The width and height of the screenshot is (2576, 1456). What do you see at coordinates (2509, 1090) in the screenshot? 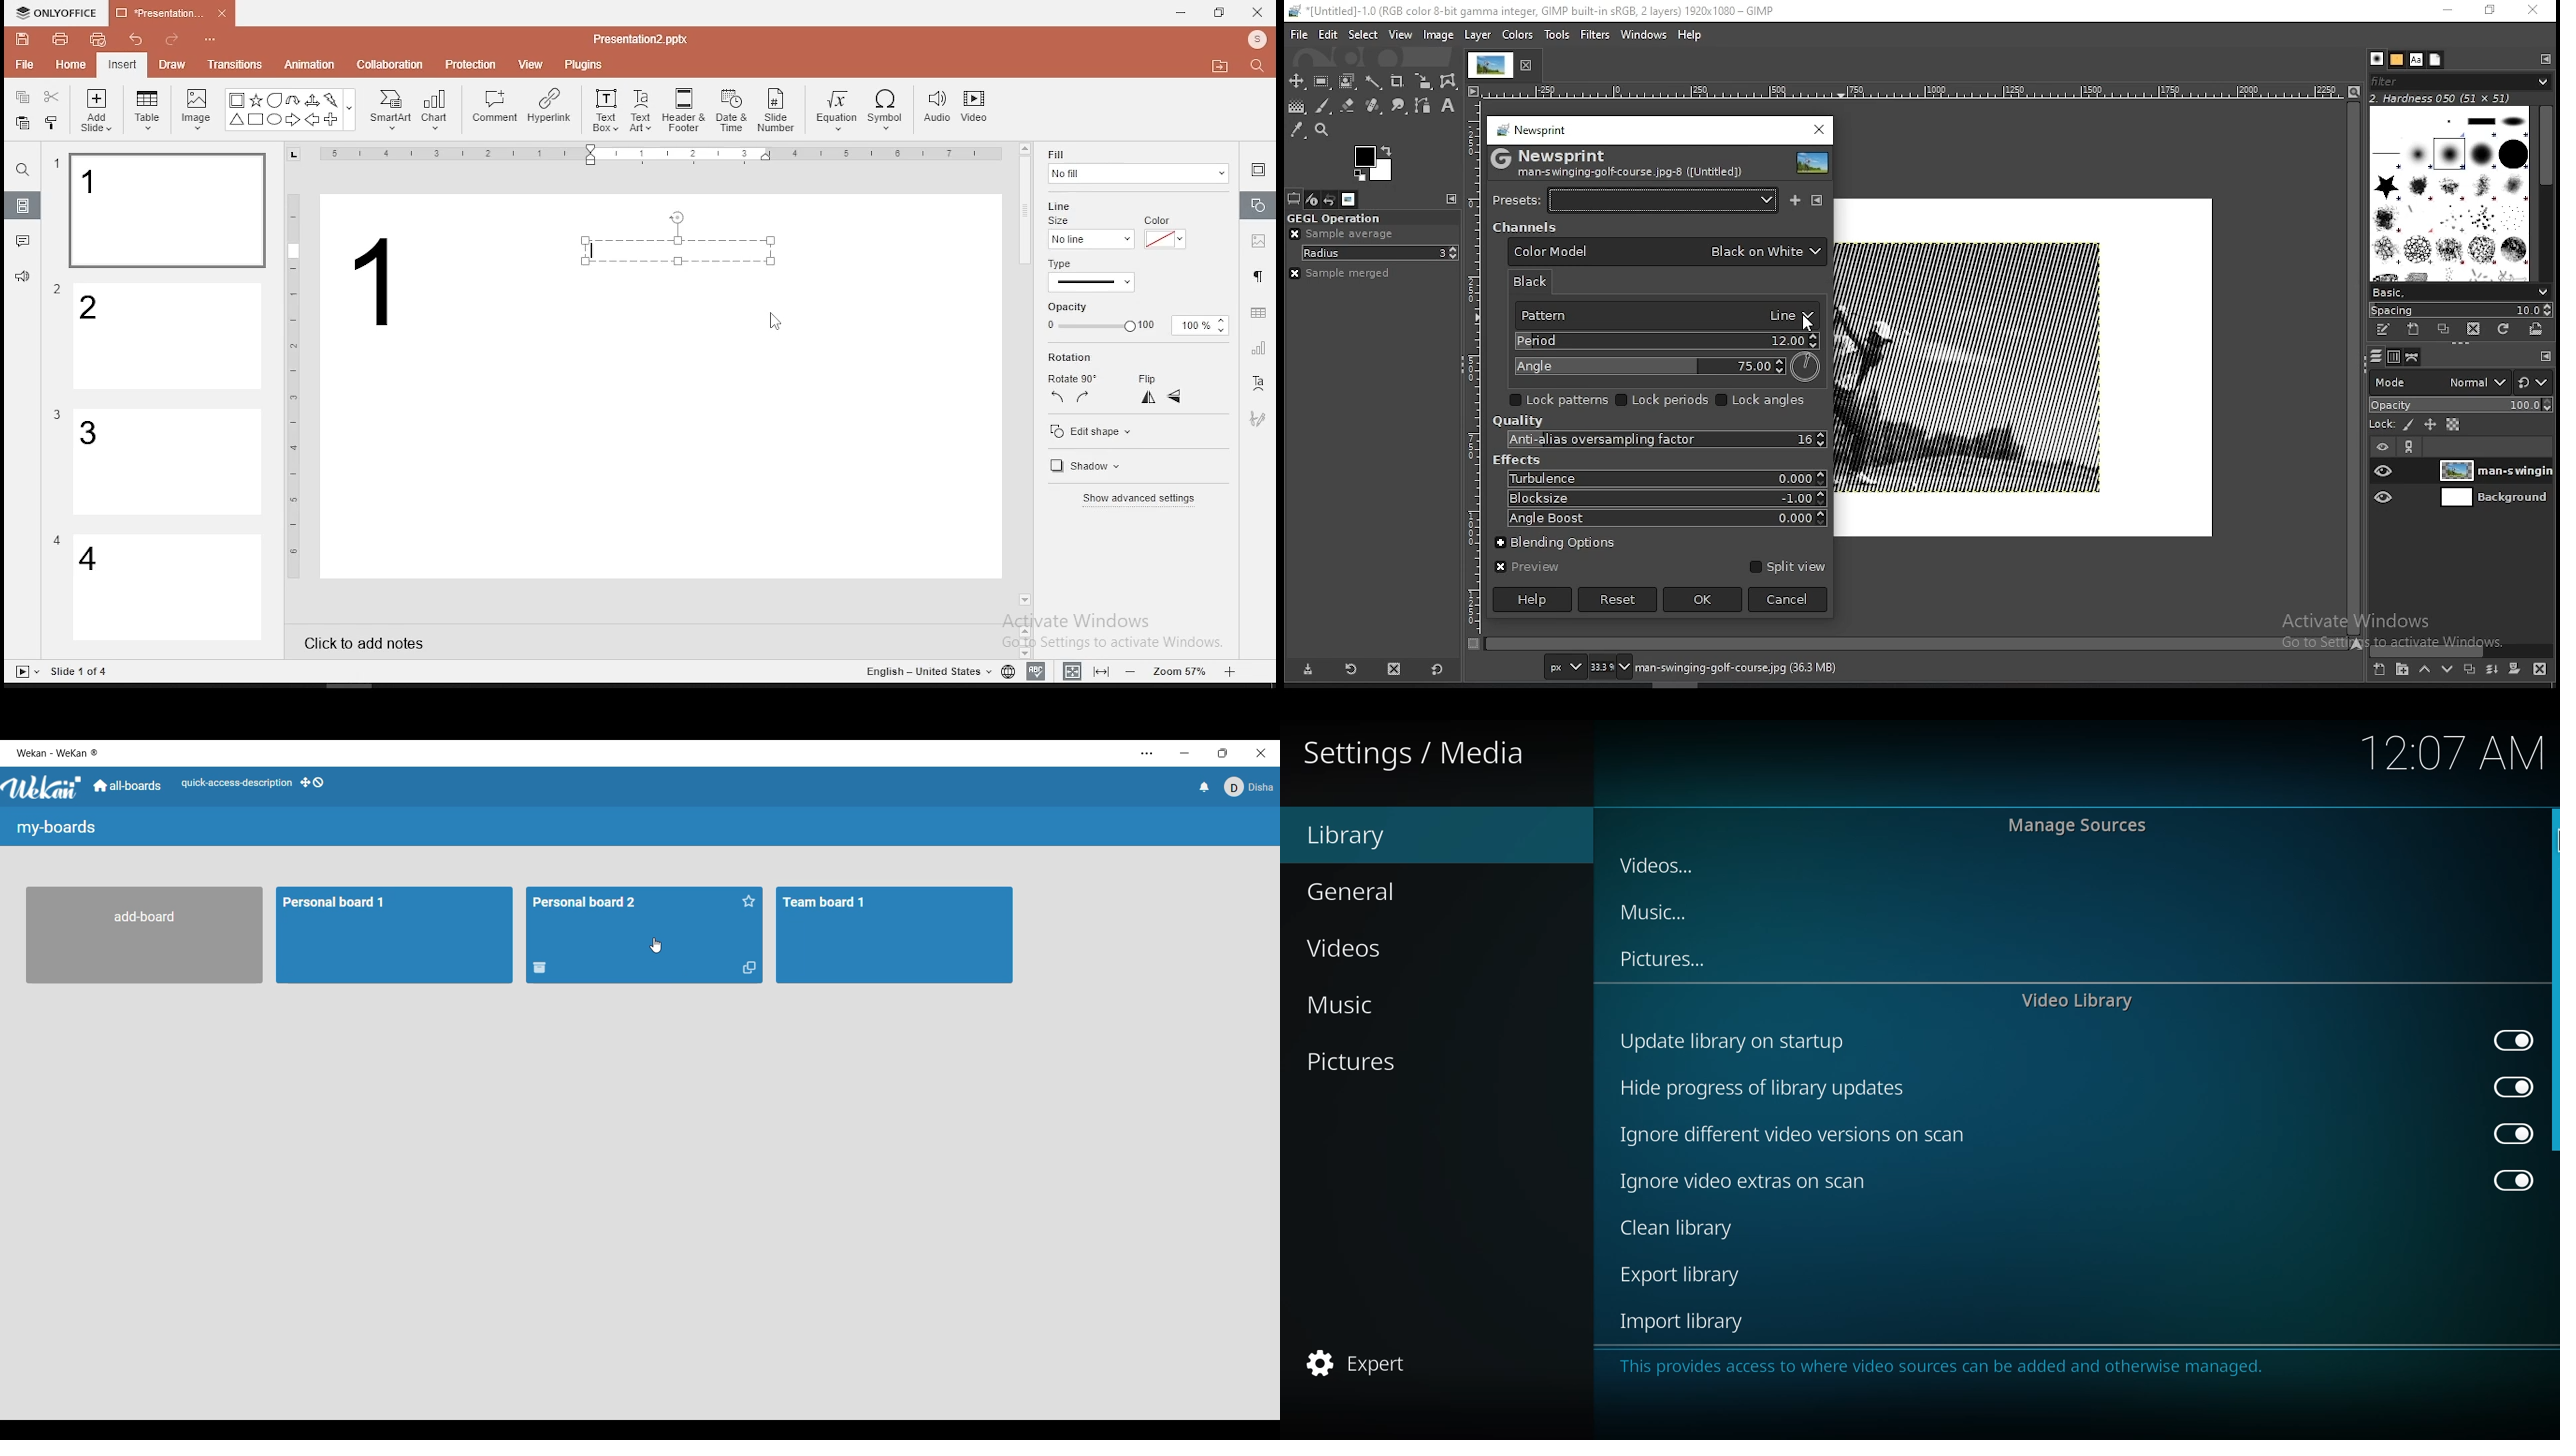
I see `click to enable` at bounding box center [2509, 1090].